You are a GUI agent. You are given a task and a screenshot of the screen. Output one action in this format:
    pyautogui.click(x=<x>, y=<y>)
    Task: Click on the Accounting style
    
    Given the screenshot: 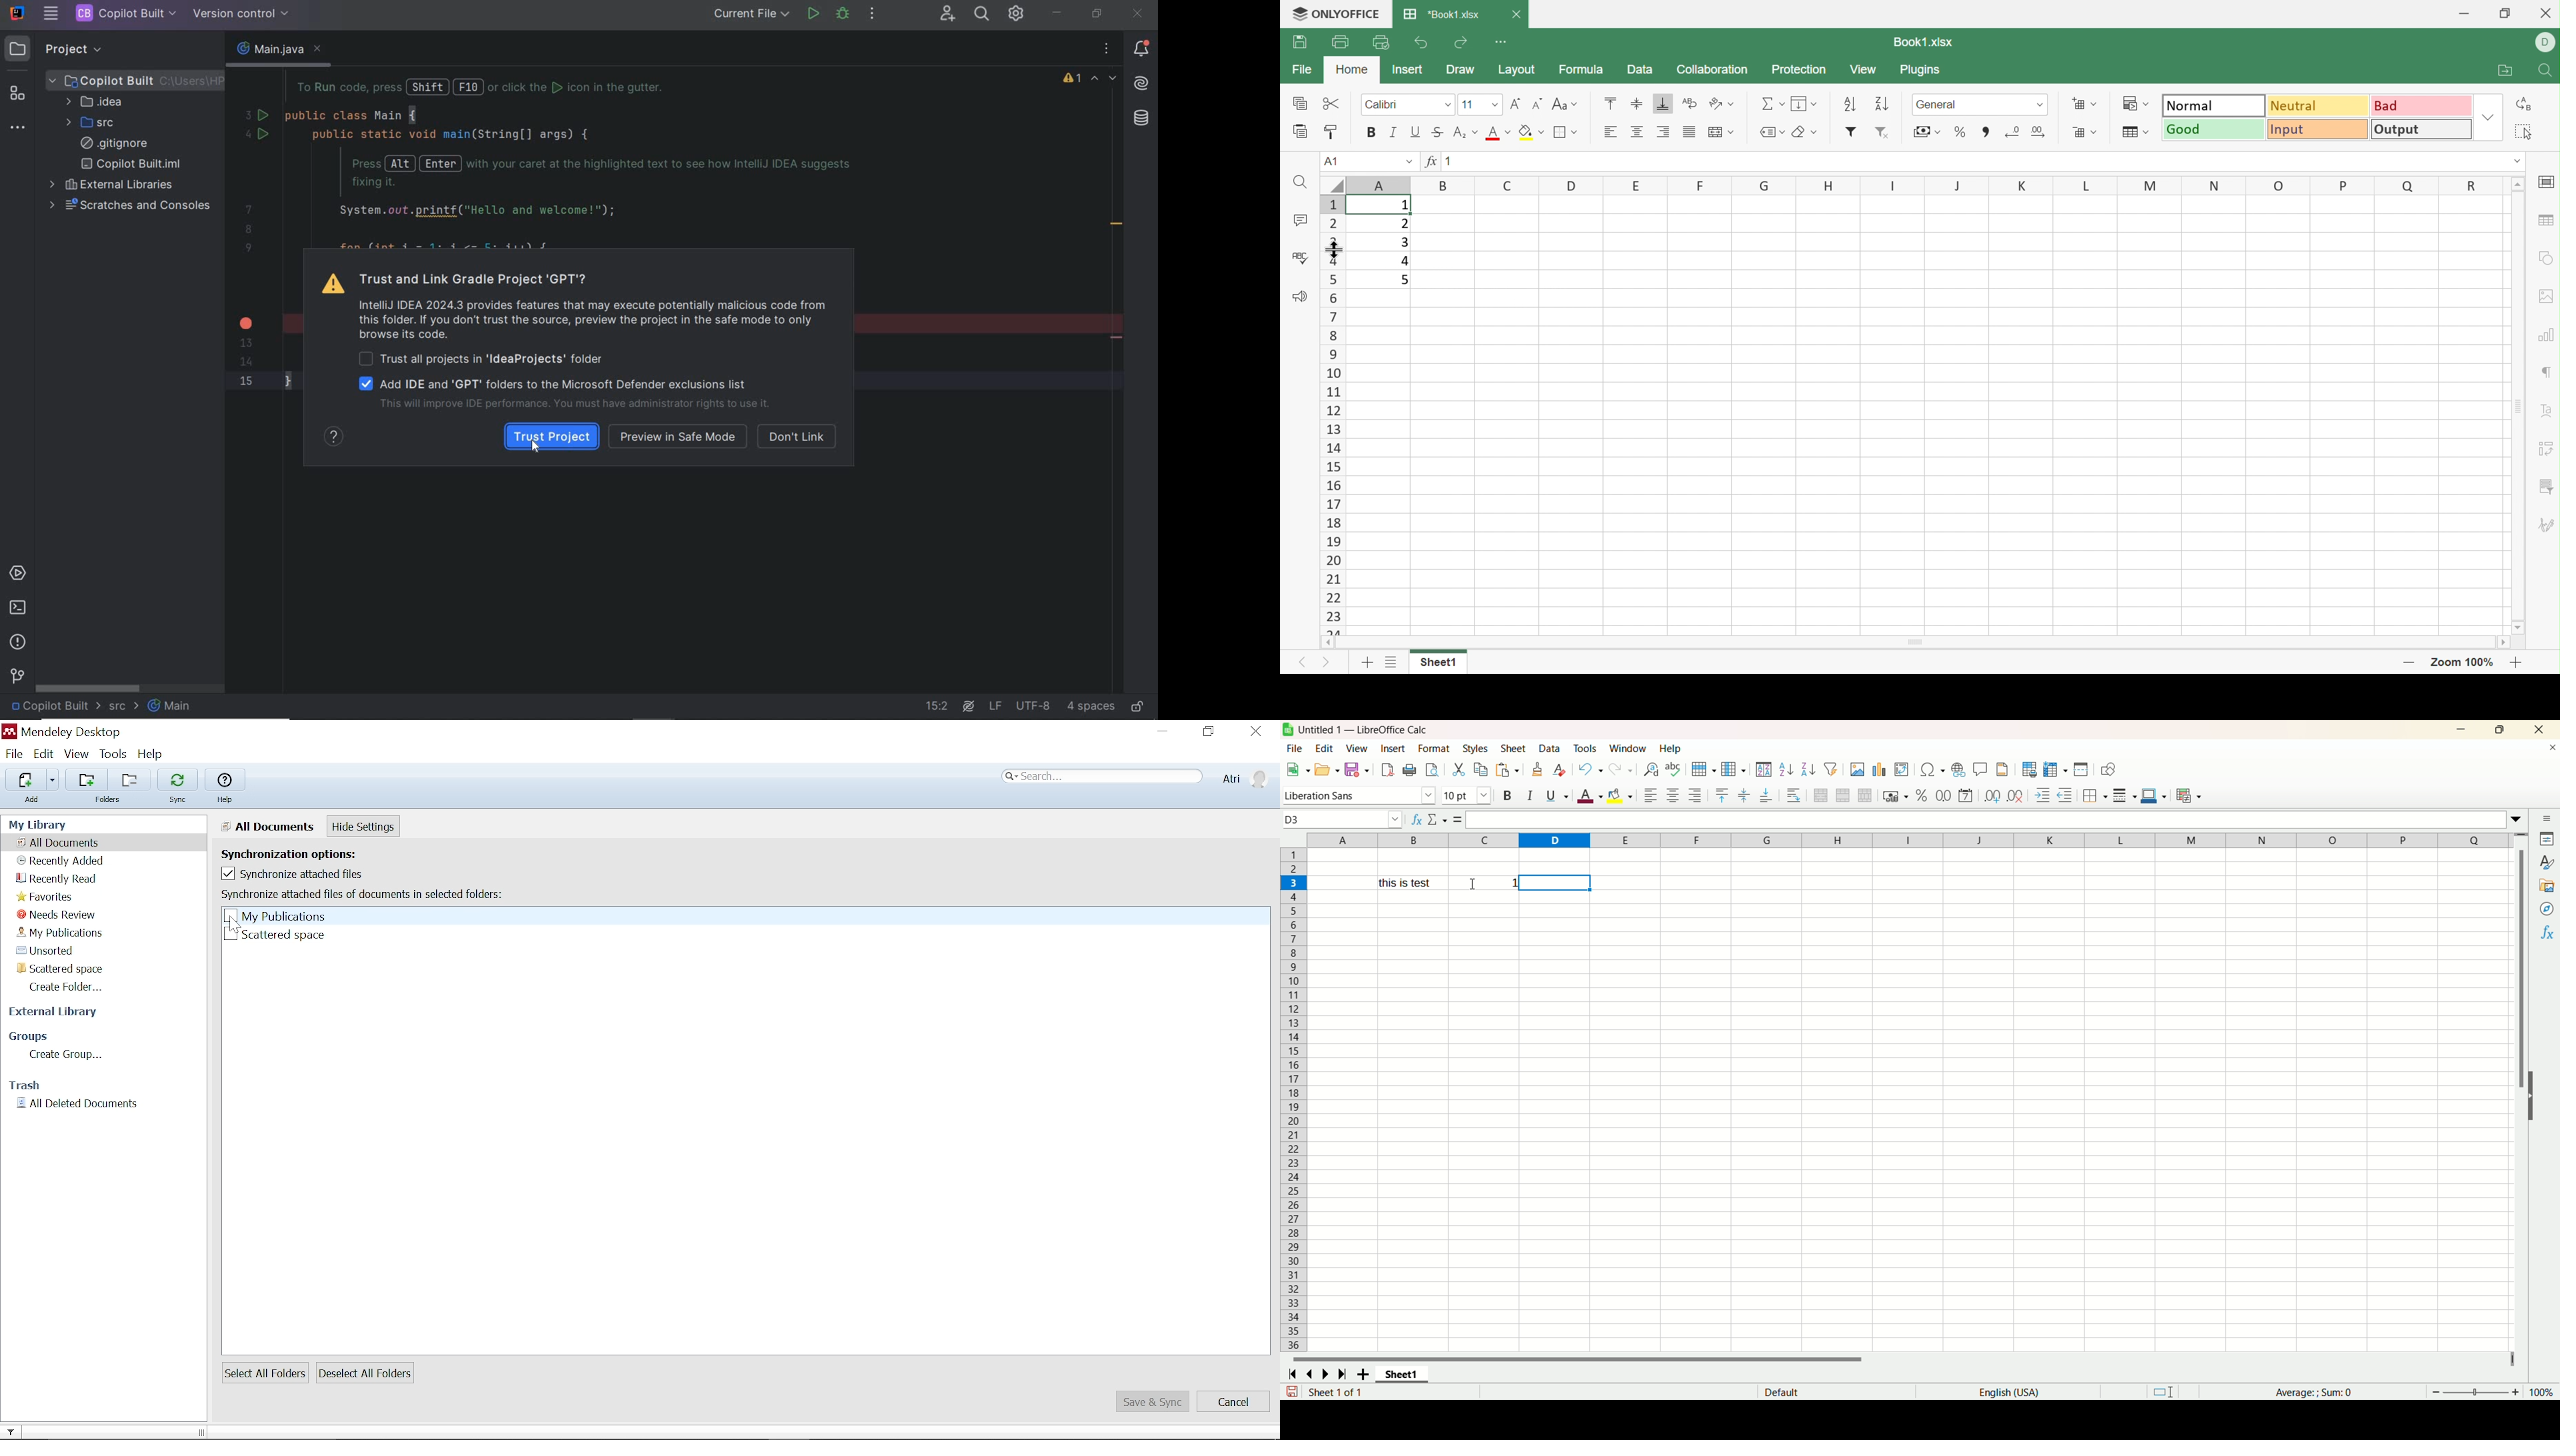 What is the action you would take?
    pyautogui.click(x=1920, y=133)
    